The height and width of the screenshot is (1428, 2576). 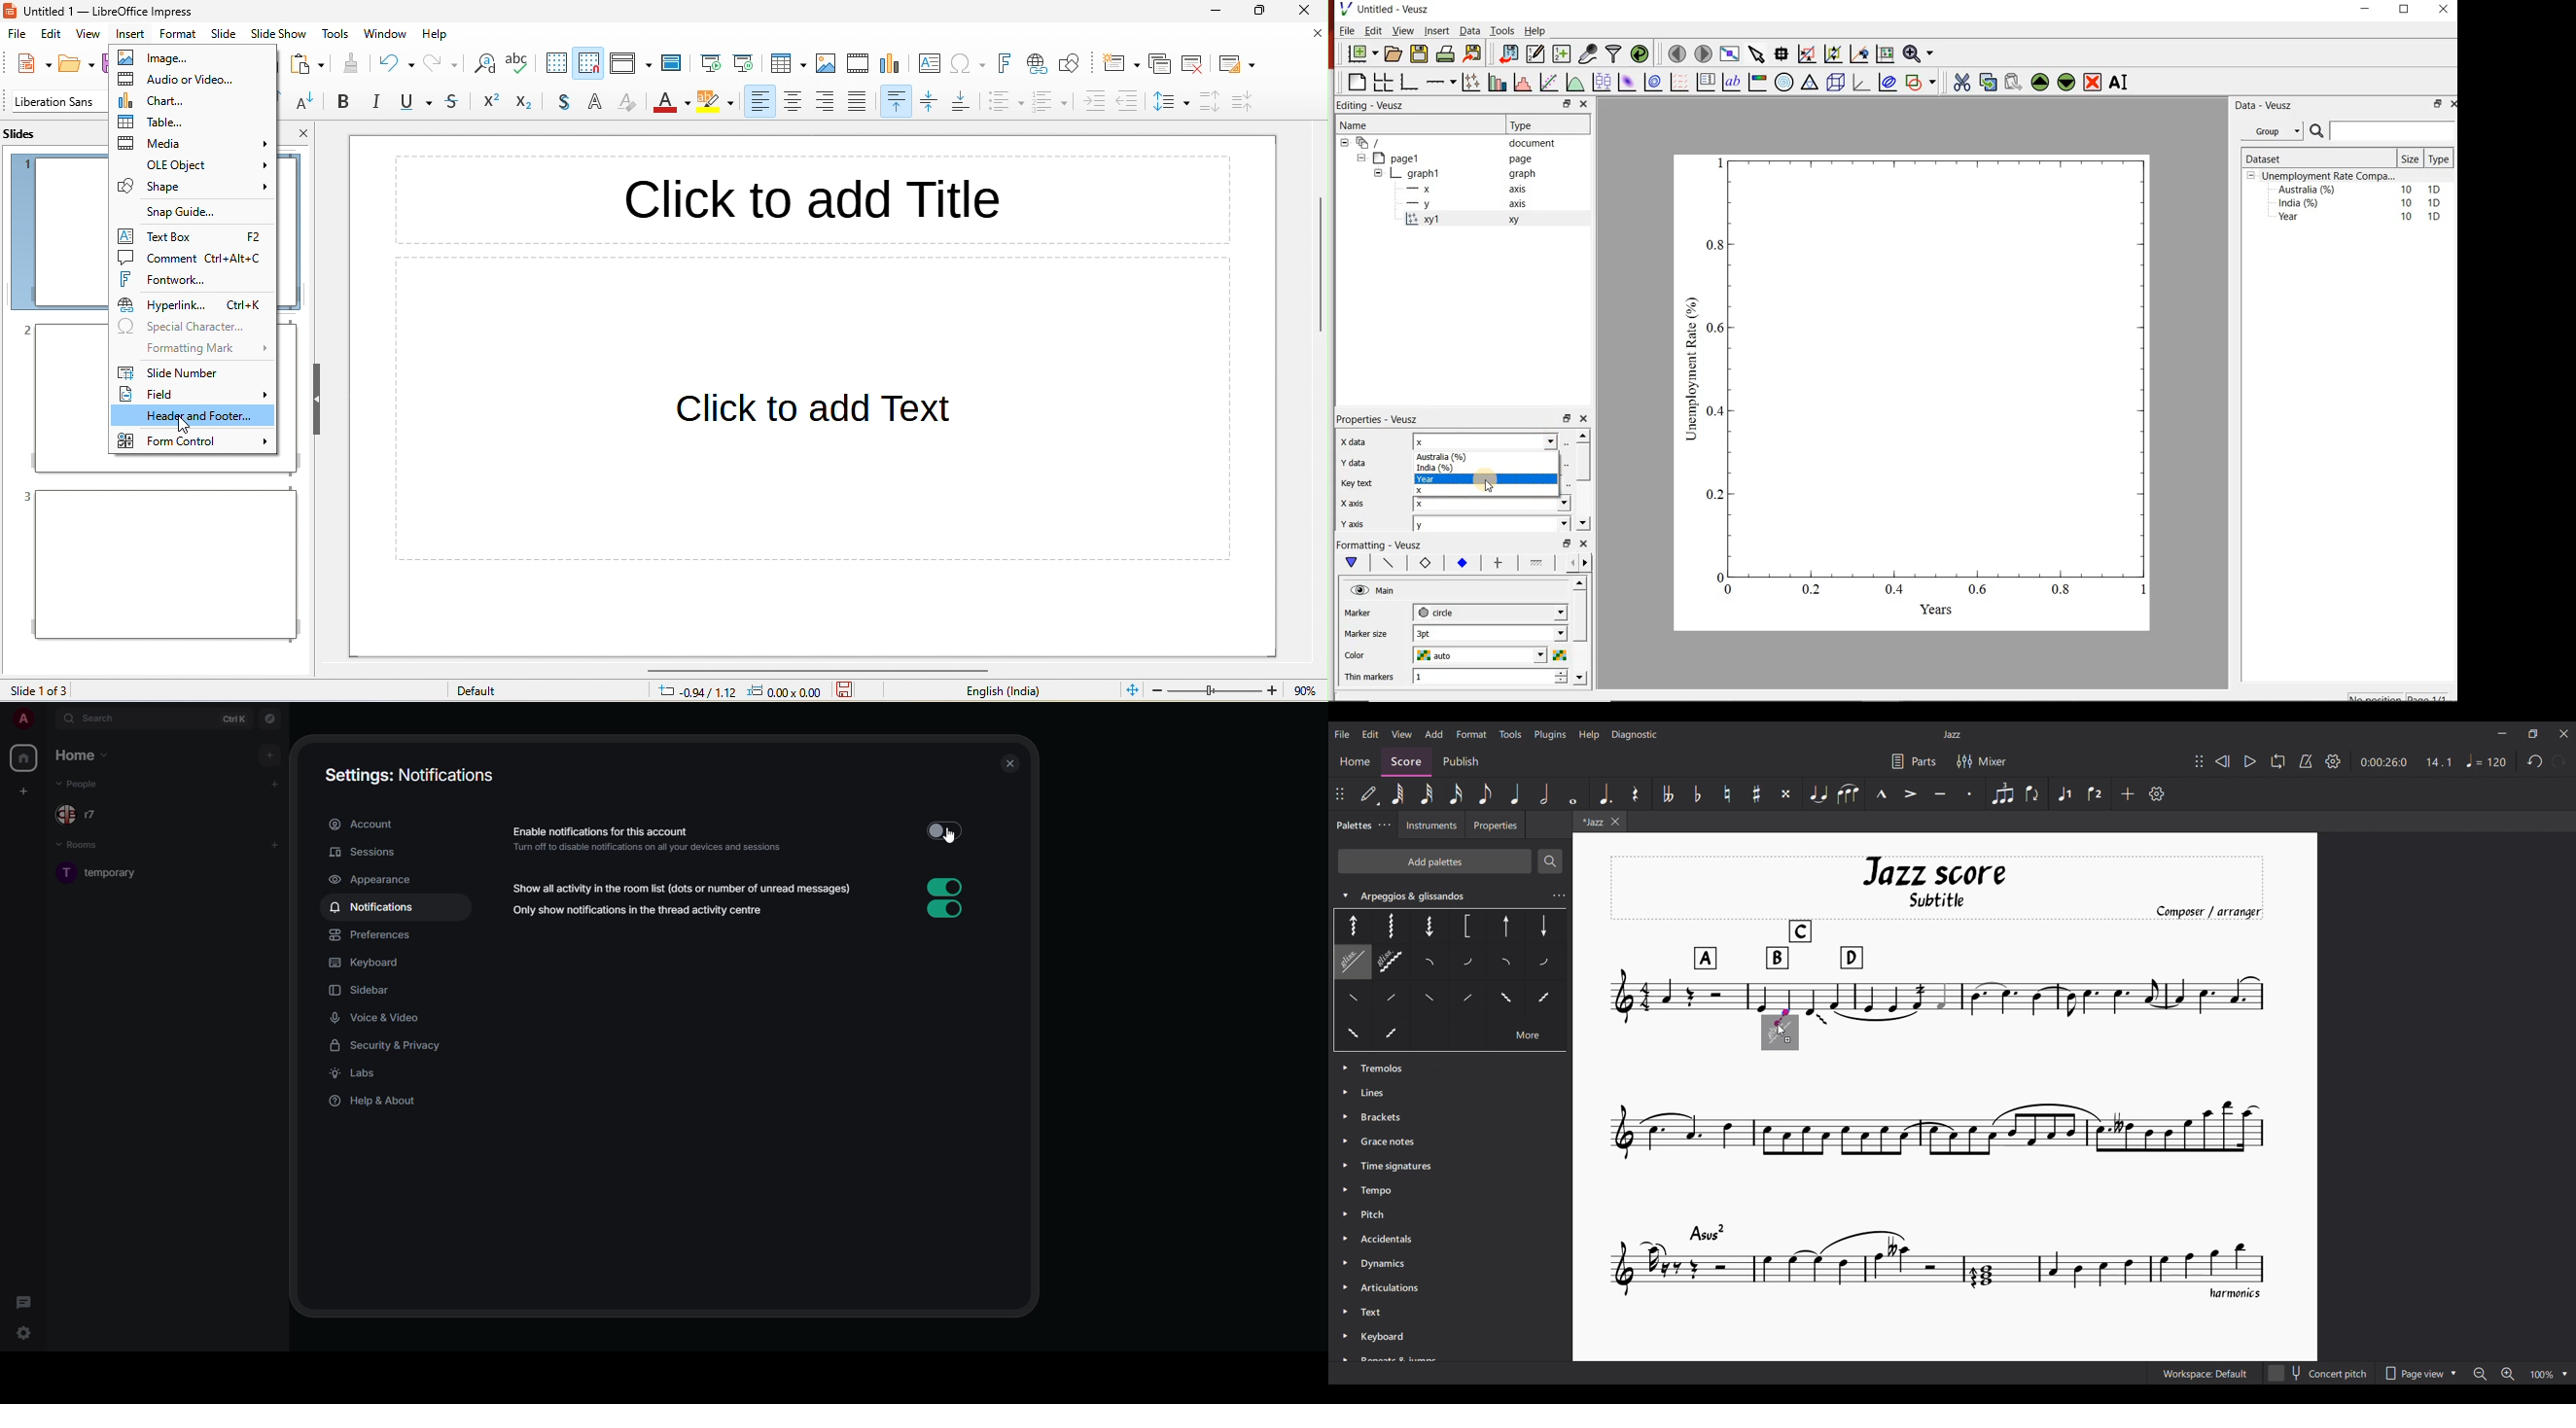 I want to click on italic, so click(x=375, y=102).